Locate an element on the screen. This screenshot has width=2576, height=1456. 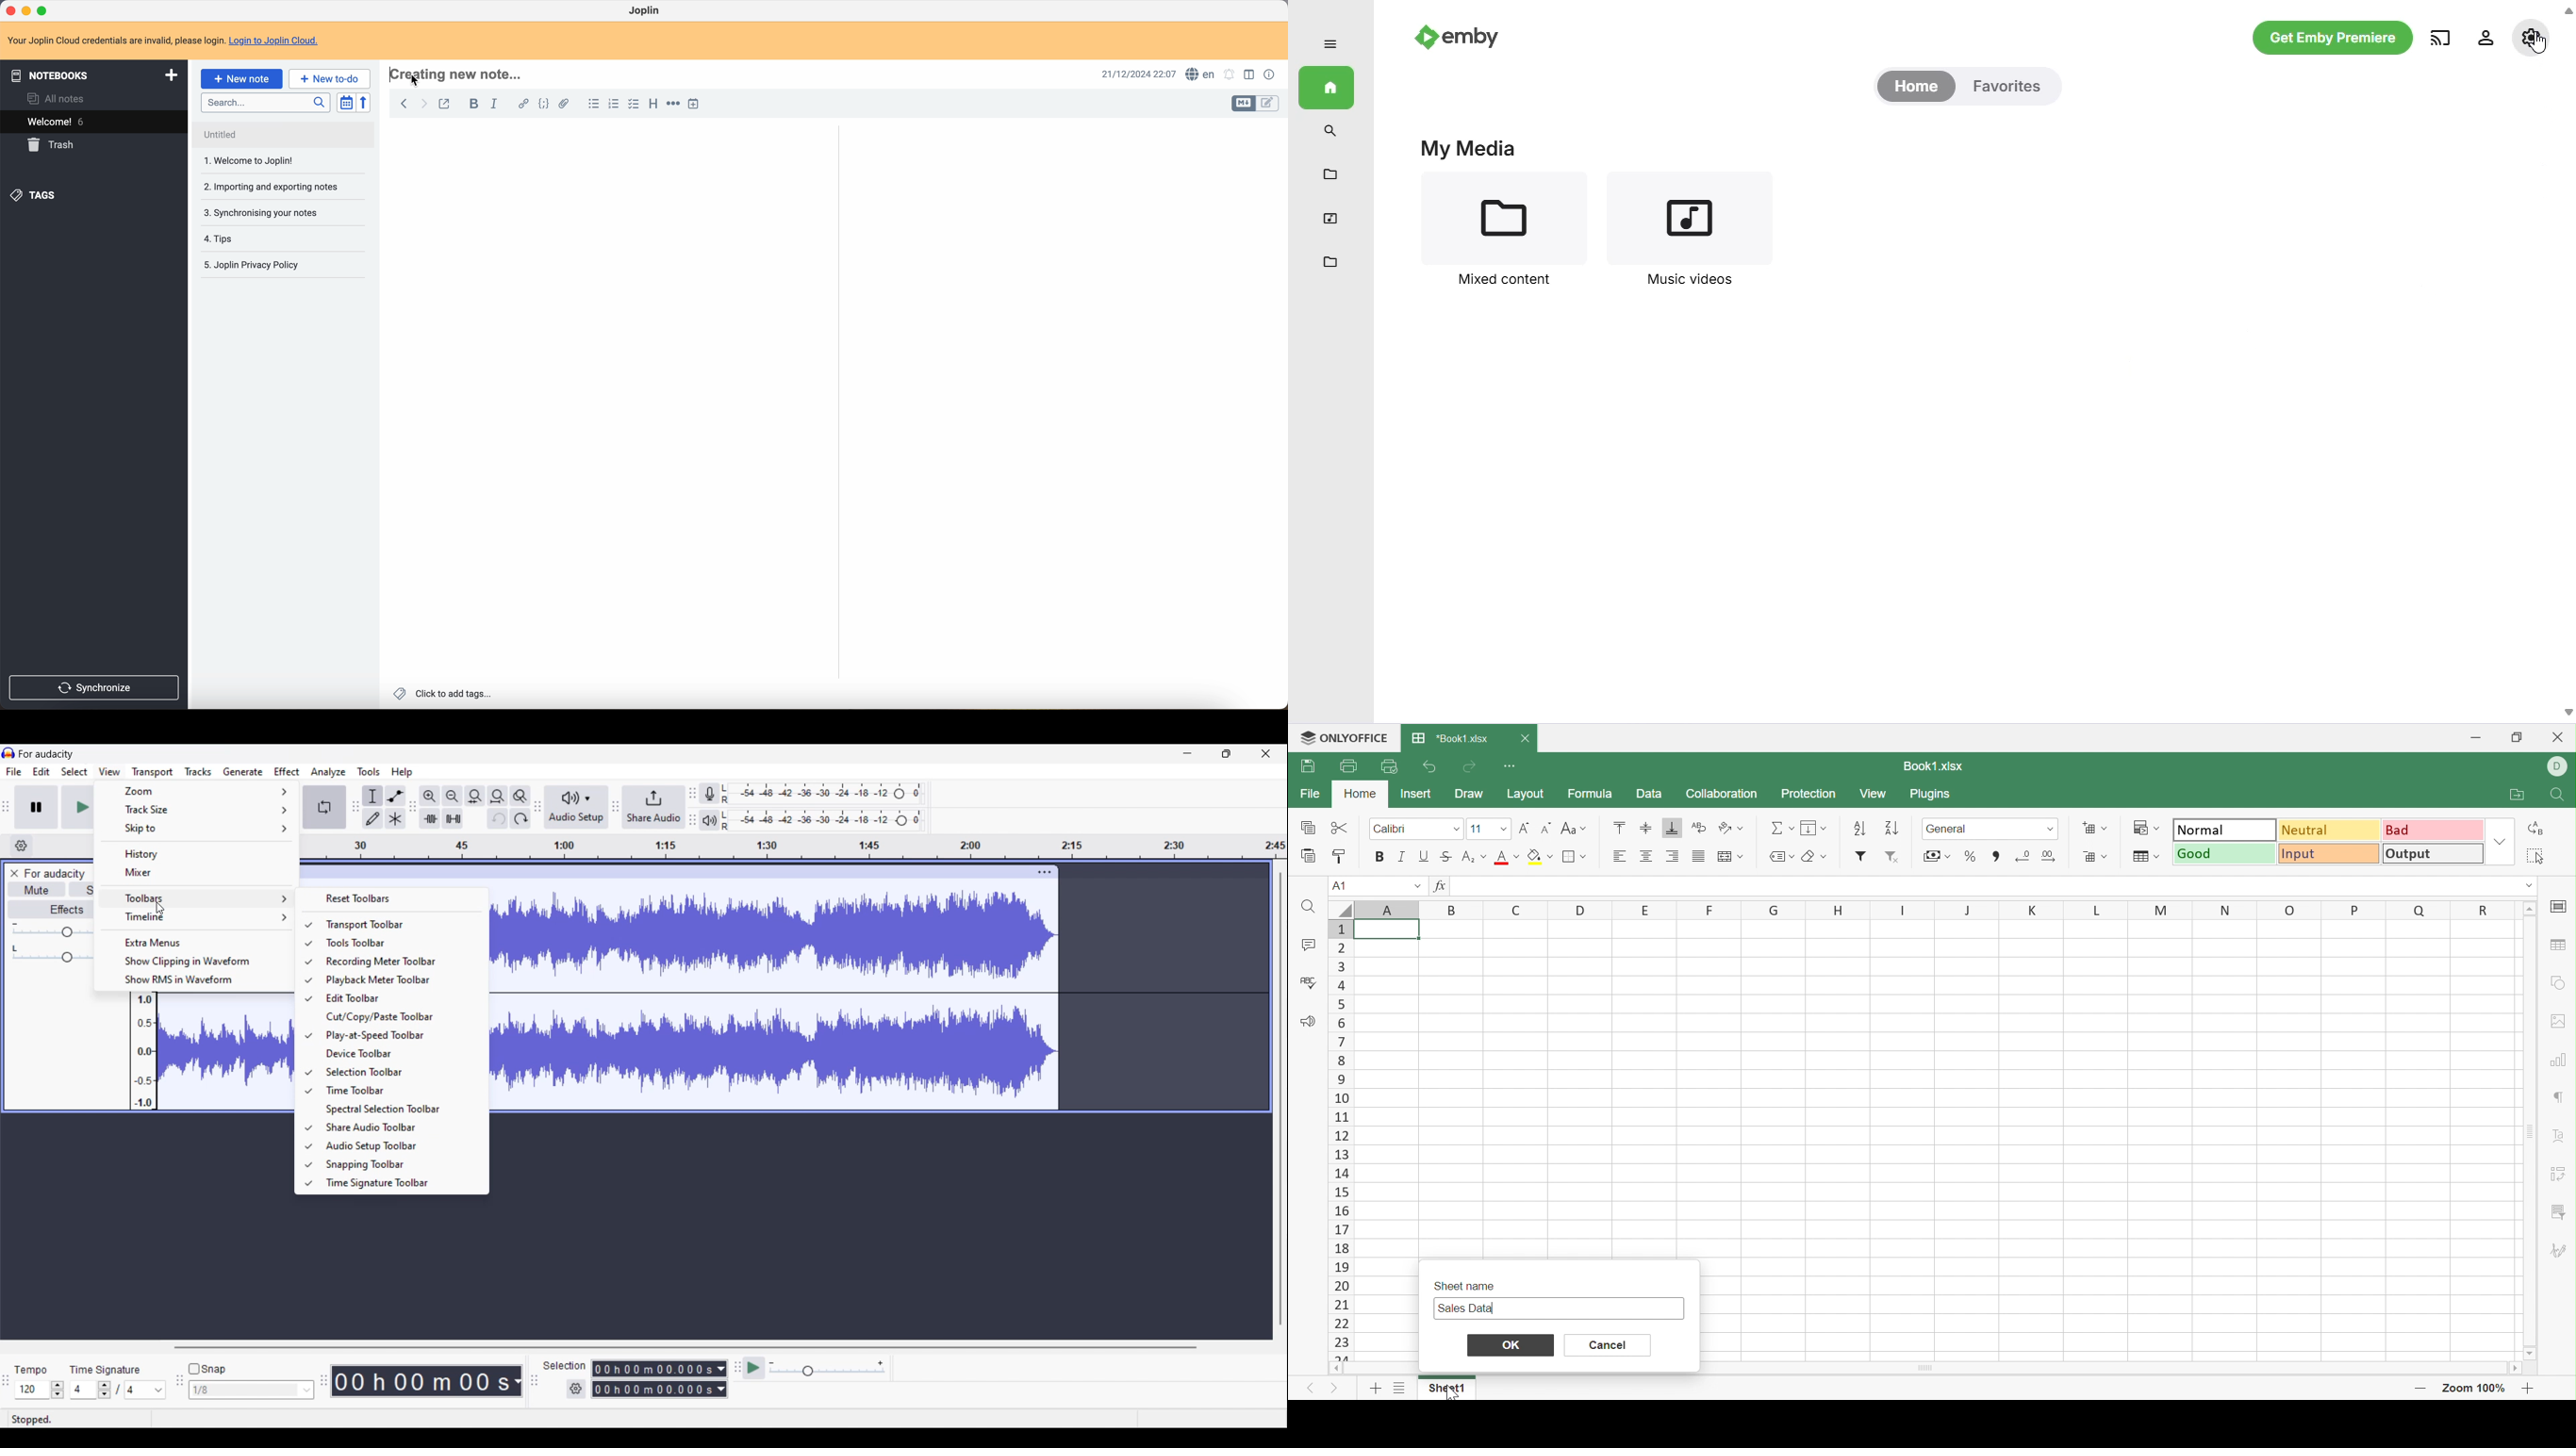
hyperlink is located at coordinates (522, 104).